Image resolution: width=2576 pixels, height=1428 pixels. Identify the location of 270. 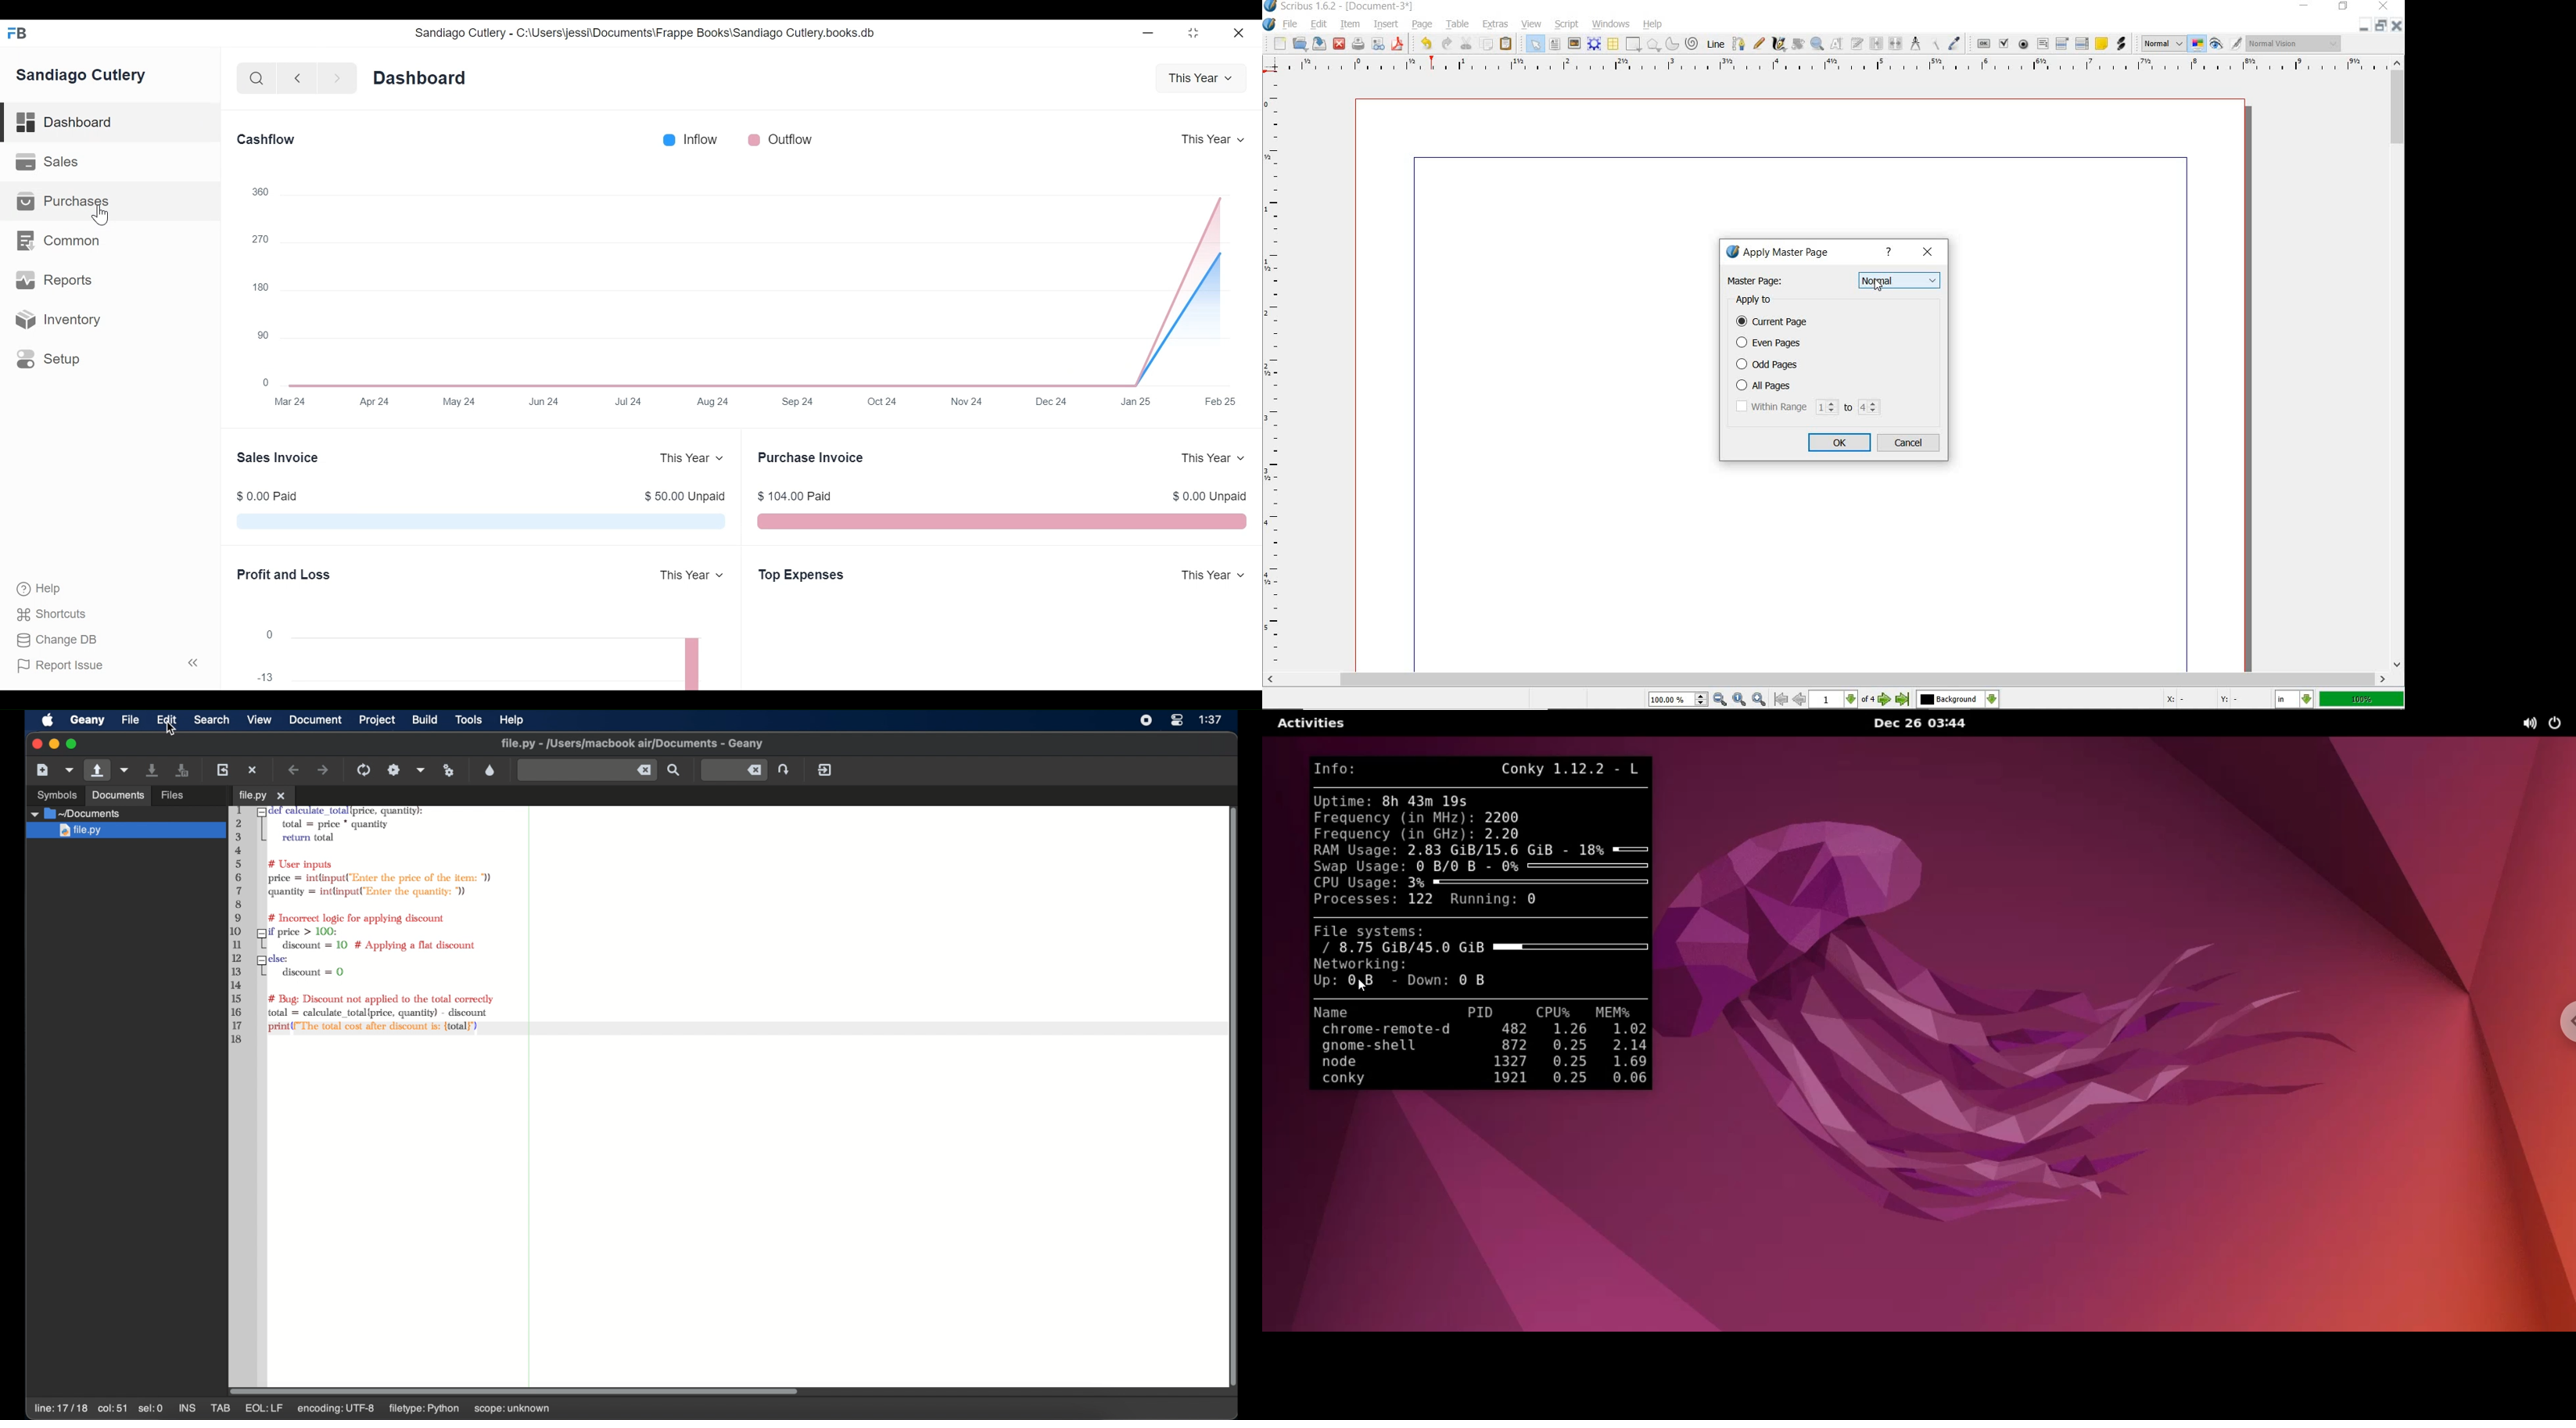
(260, 239).